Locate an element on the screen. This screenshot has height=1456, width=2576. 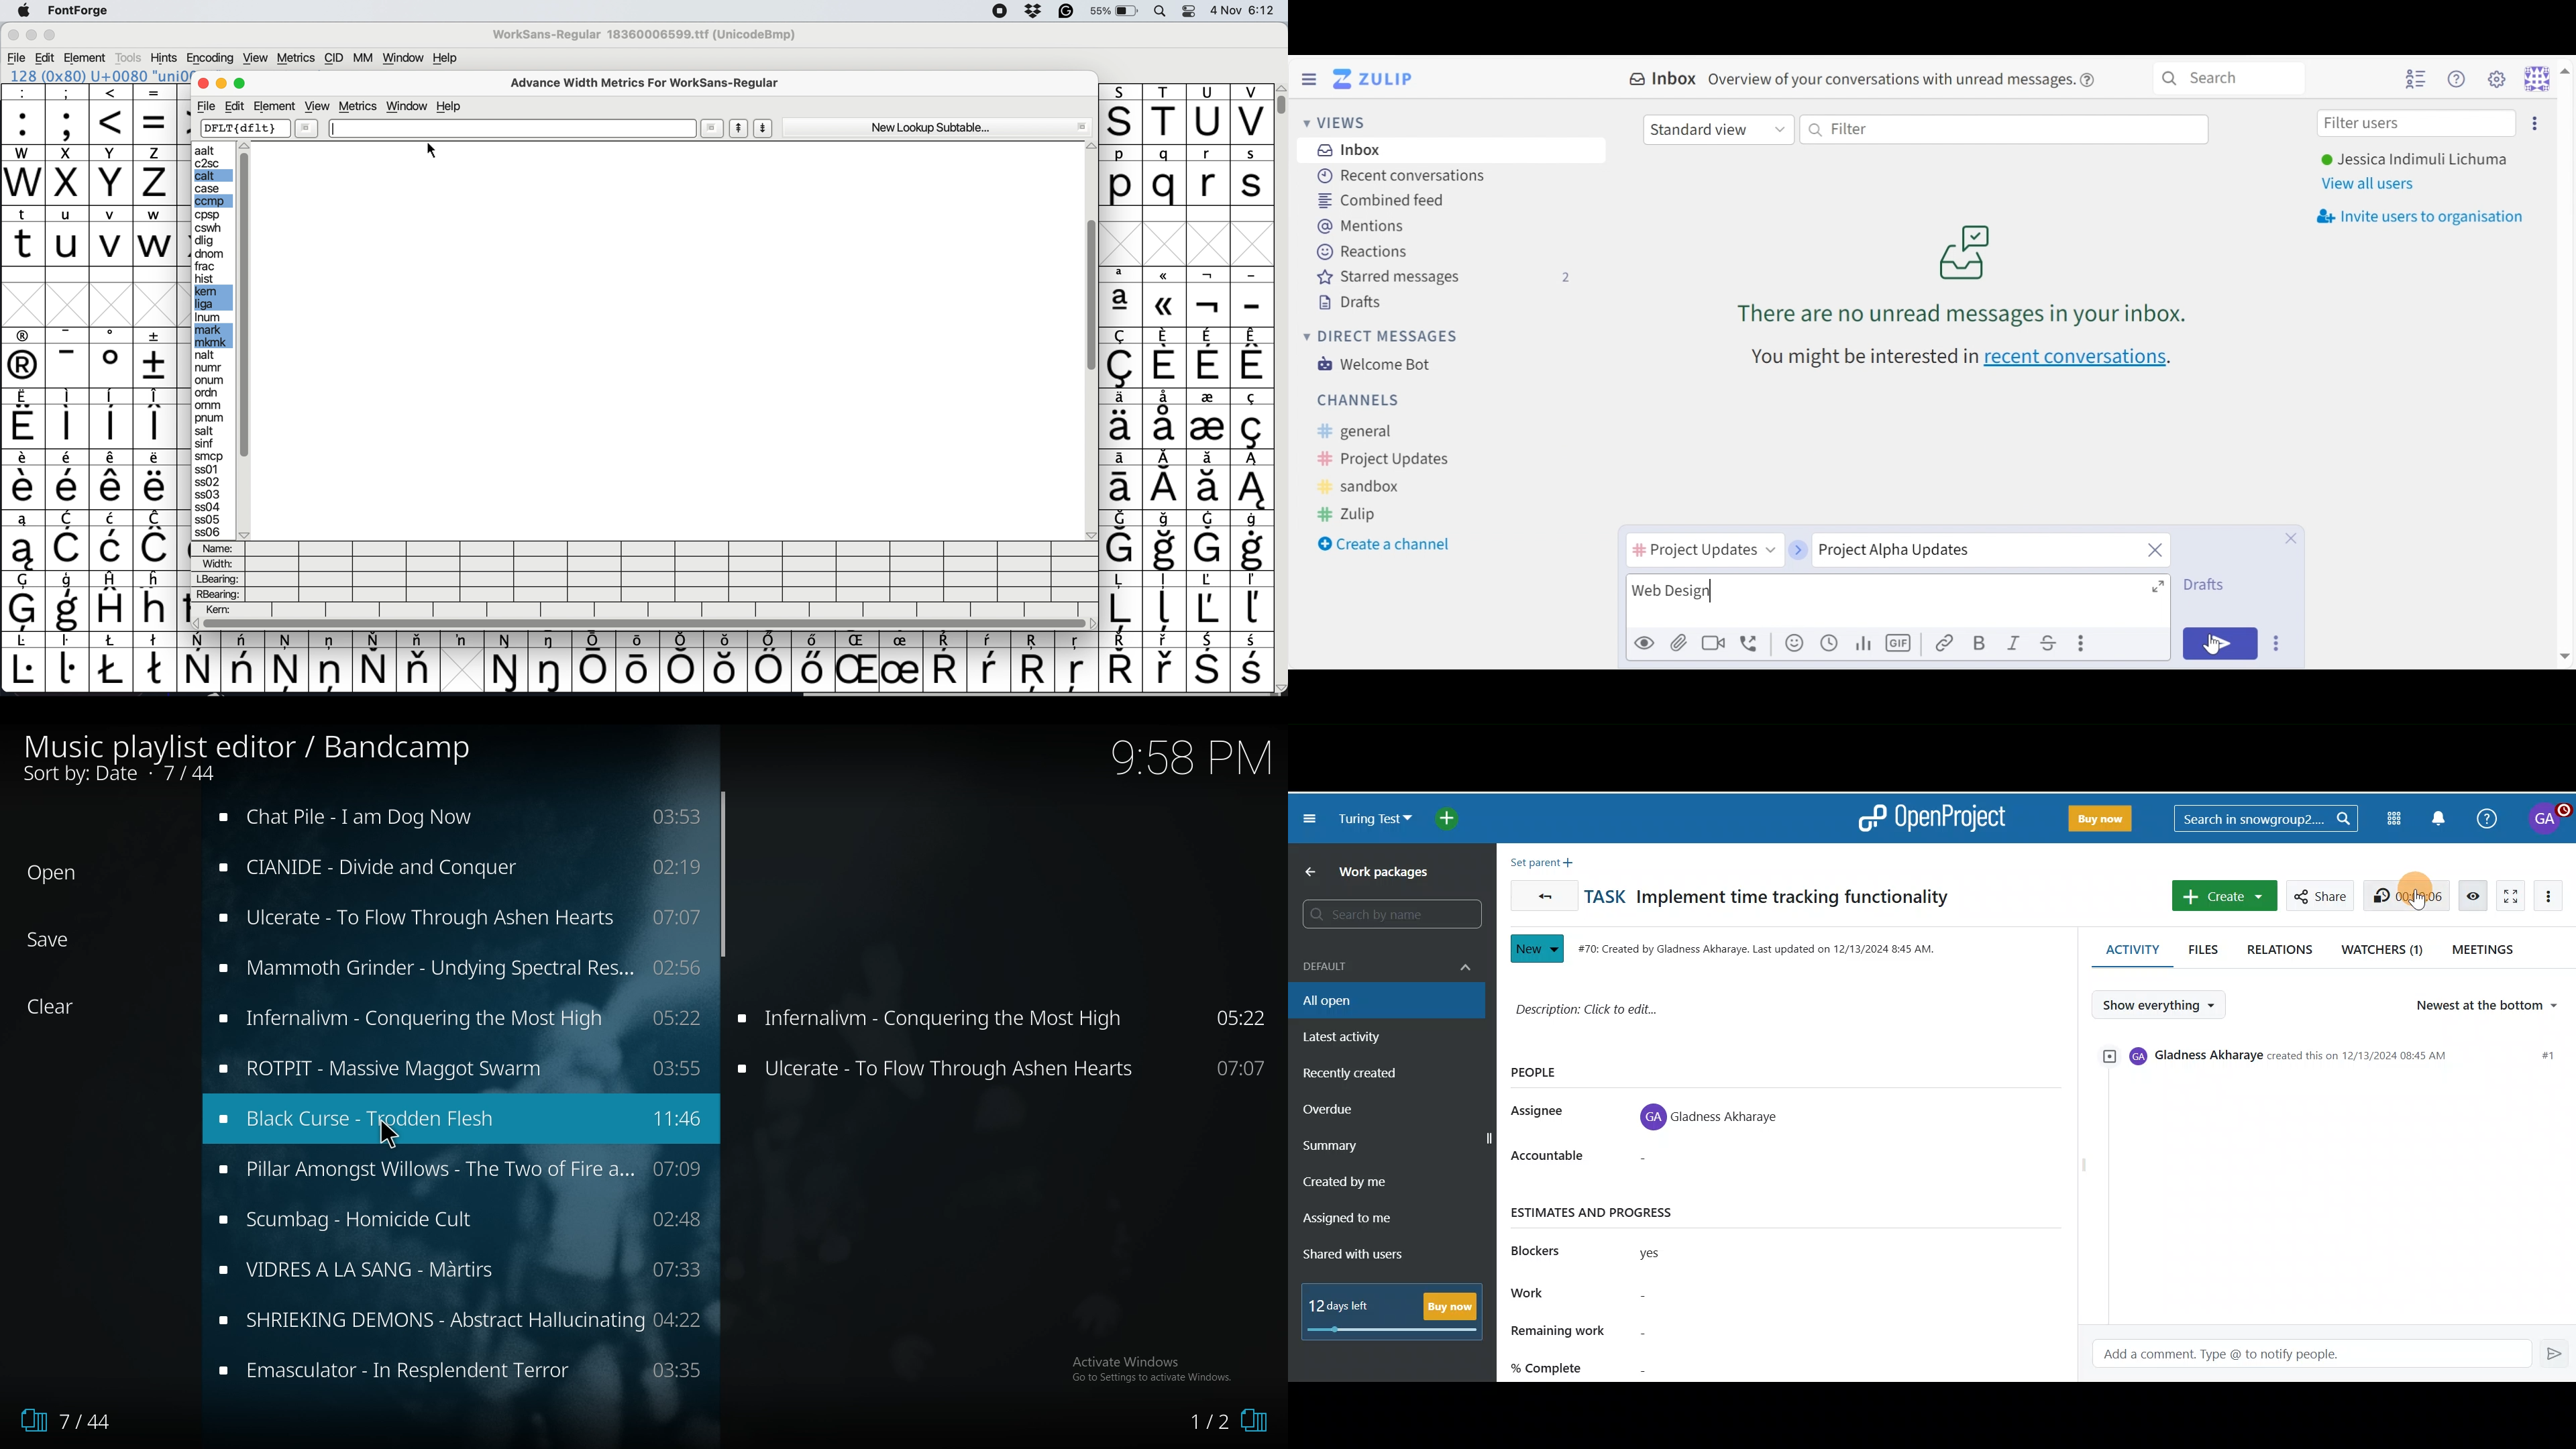
Open is located at coordinates (52, 873).